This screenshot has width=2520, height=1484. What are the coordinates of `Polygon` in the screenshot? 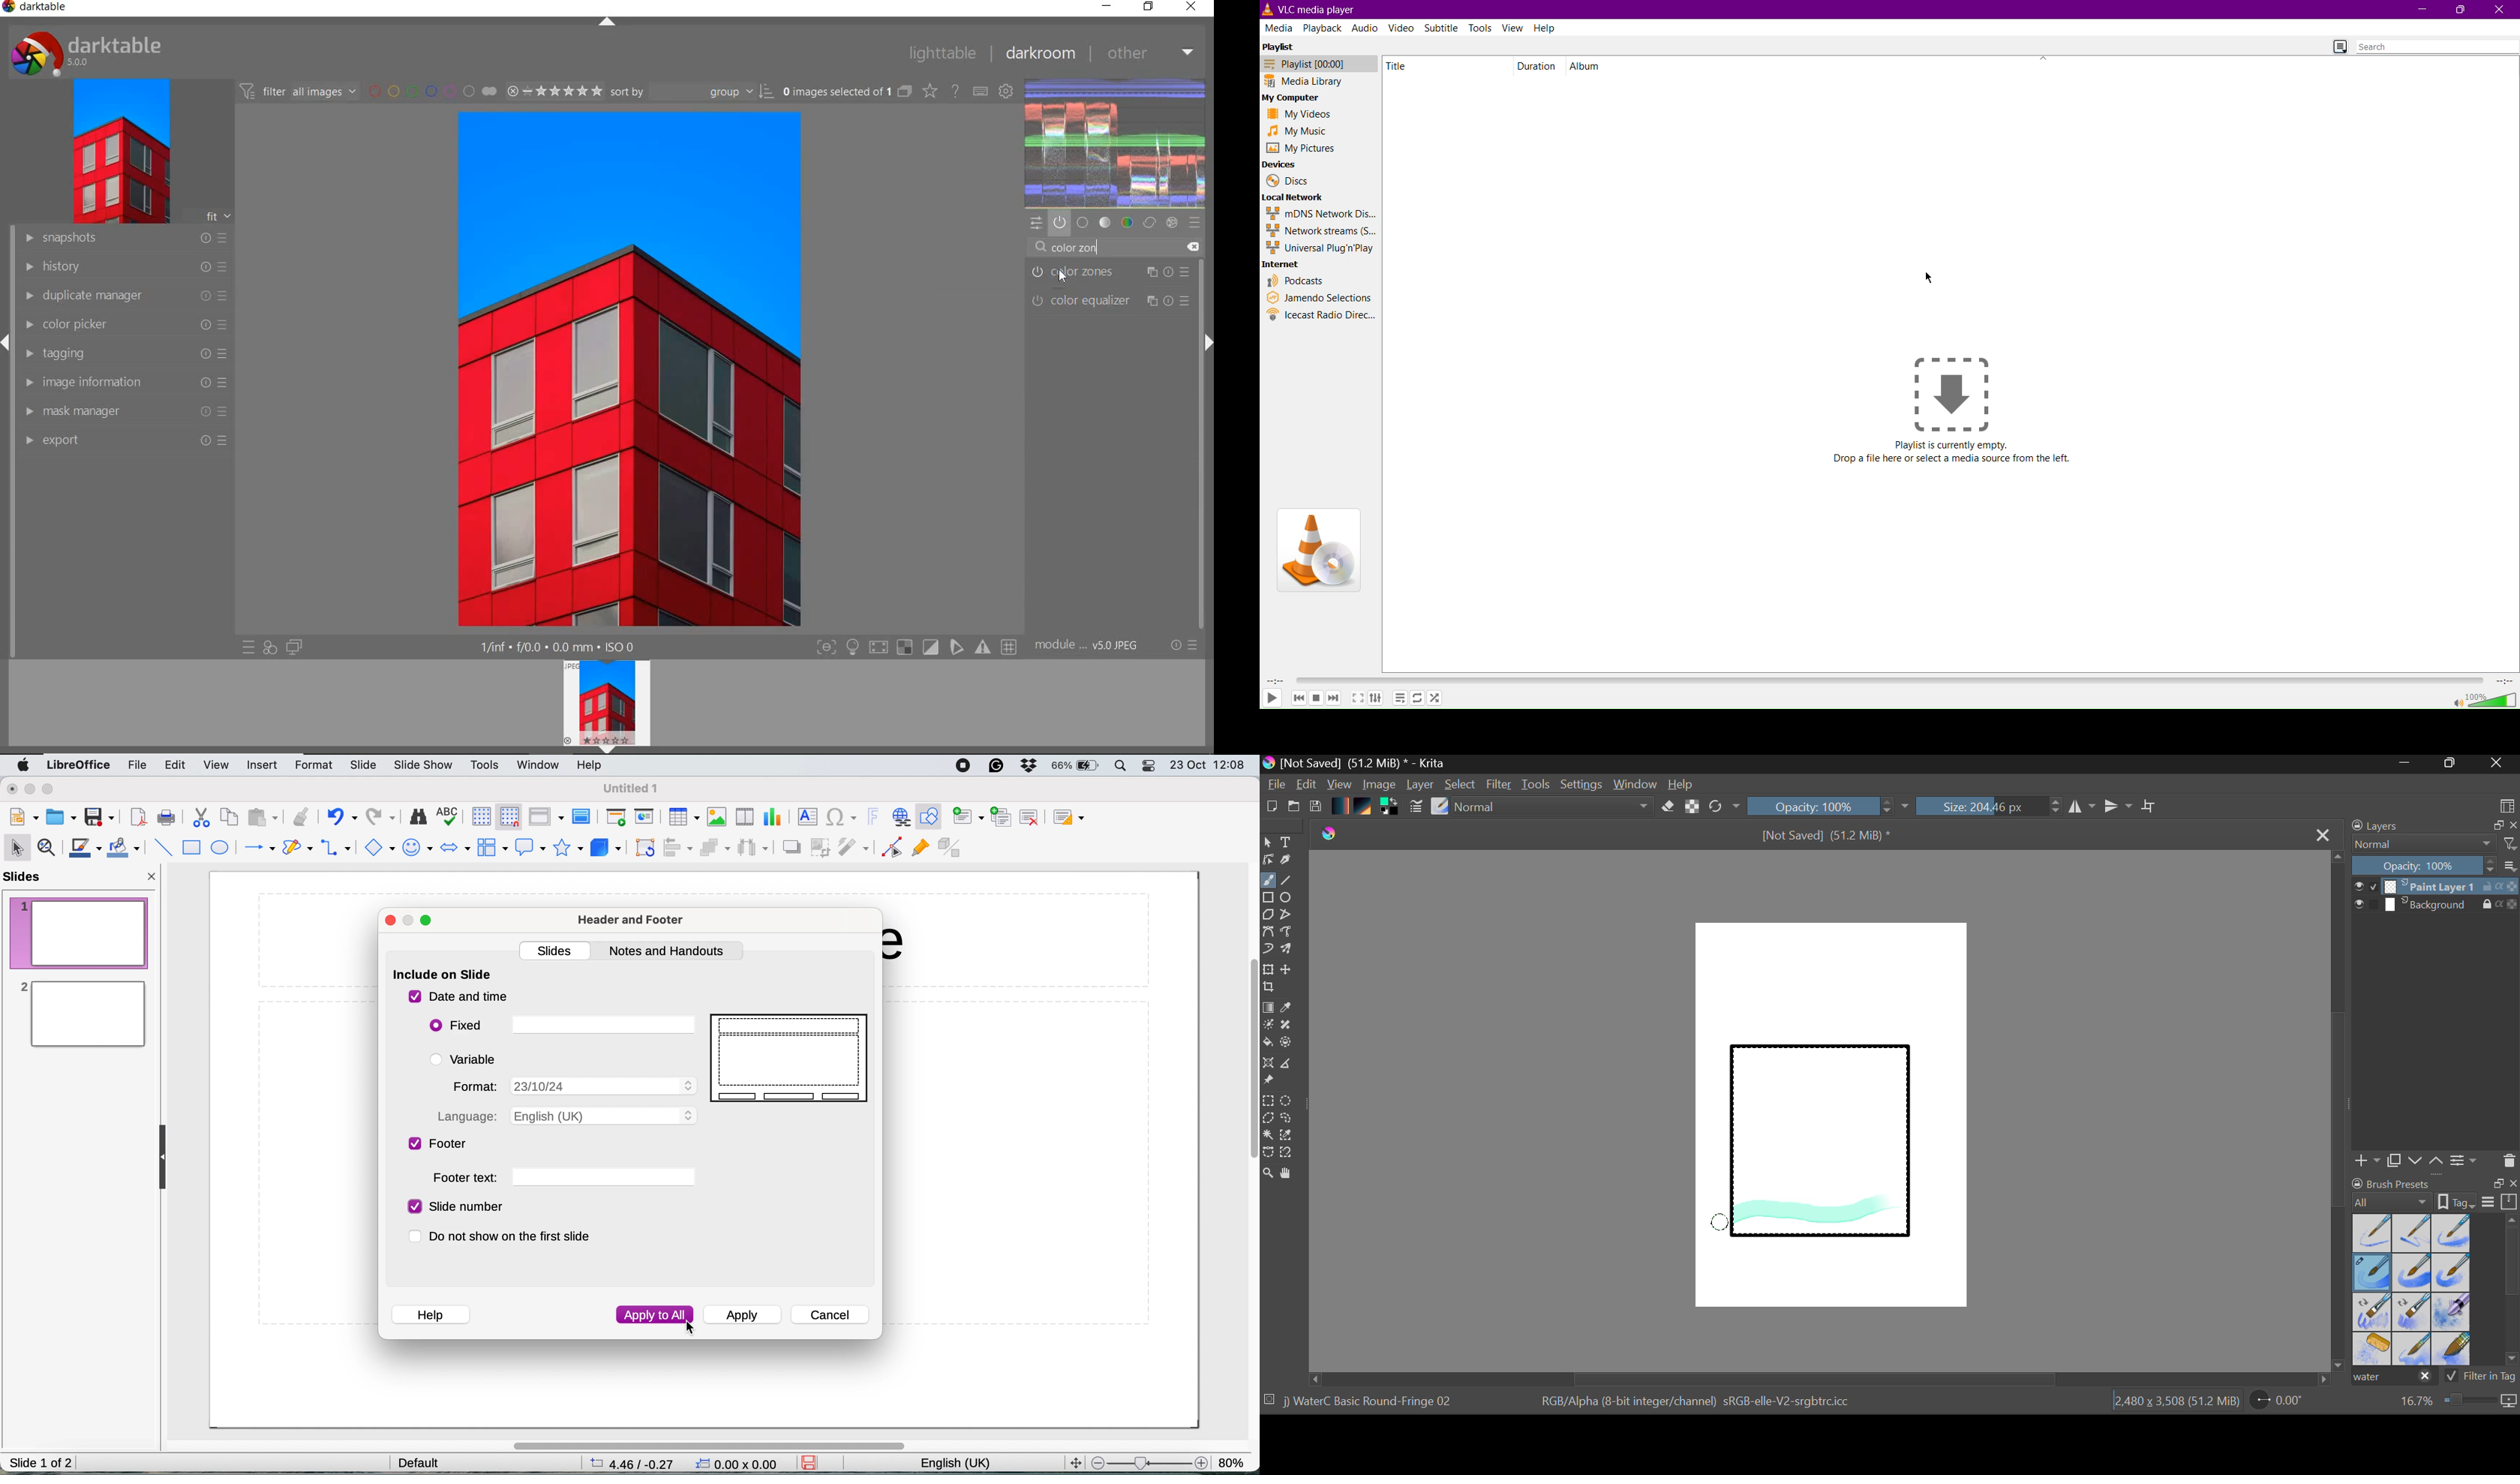 It's located at (1268, 915).